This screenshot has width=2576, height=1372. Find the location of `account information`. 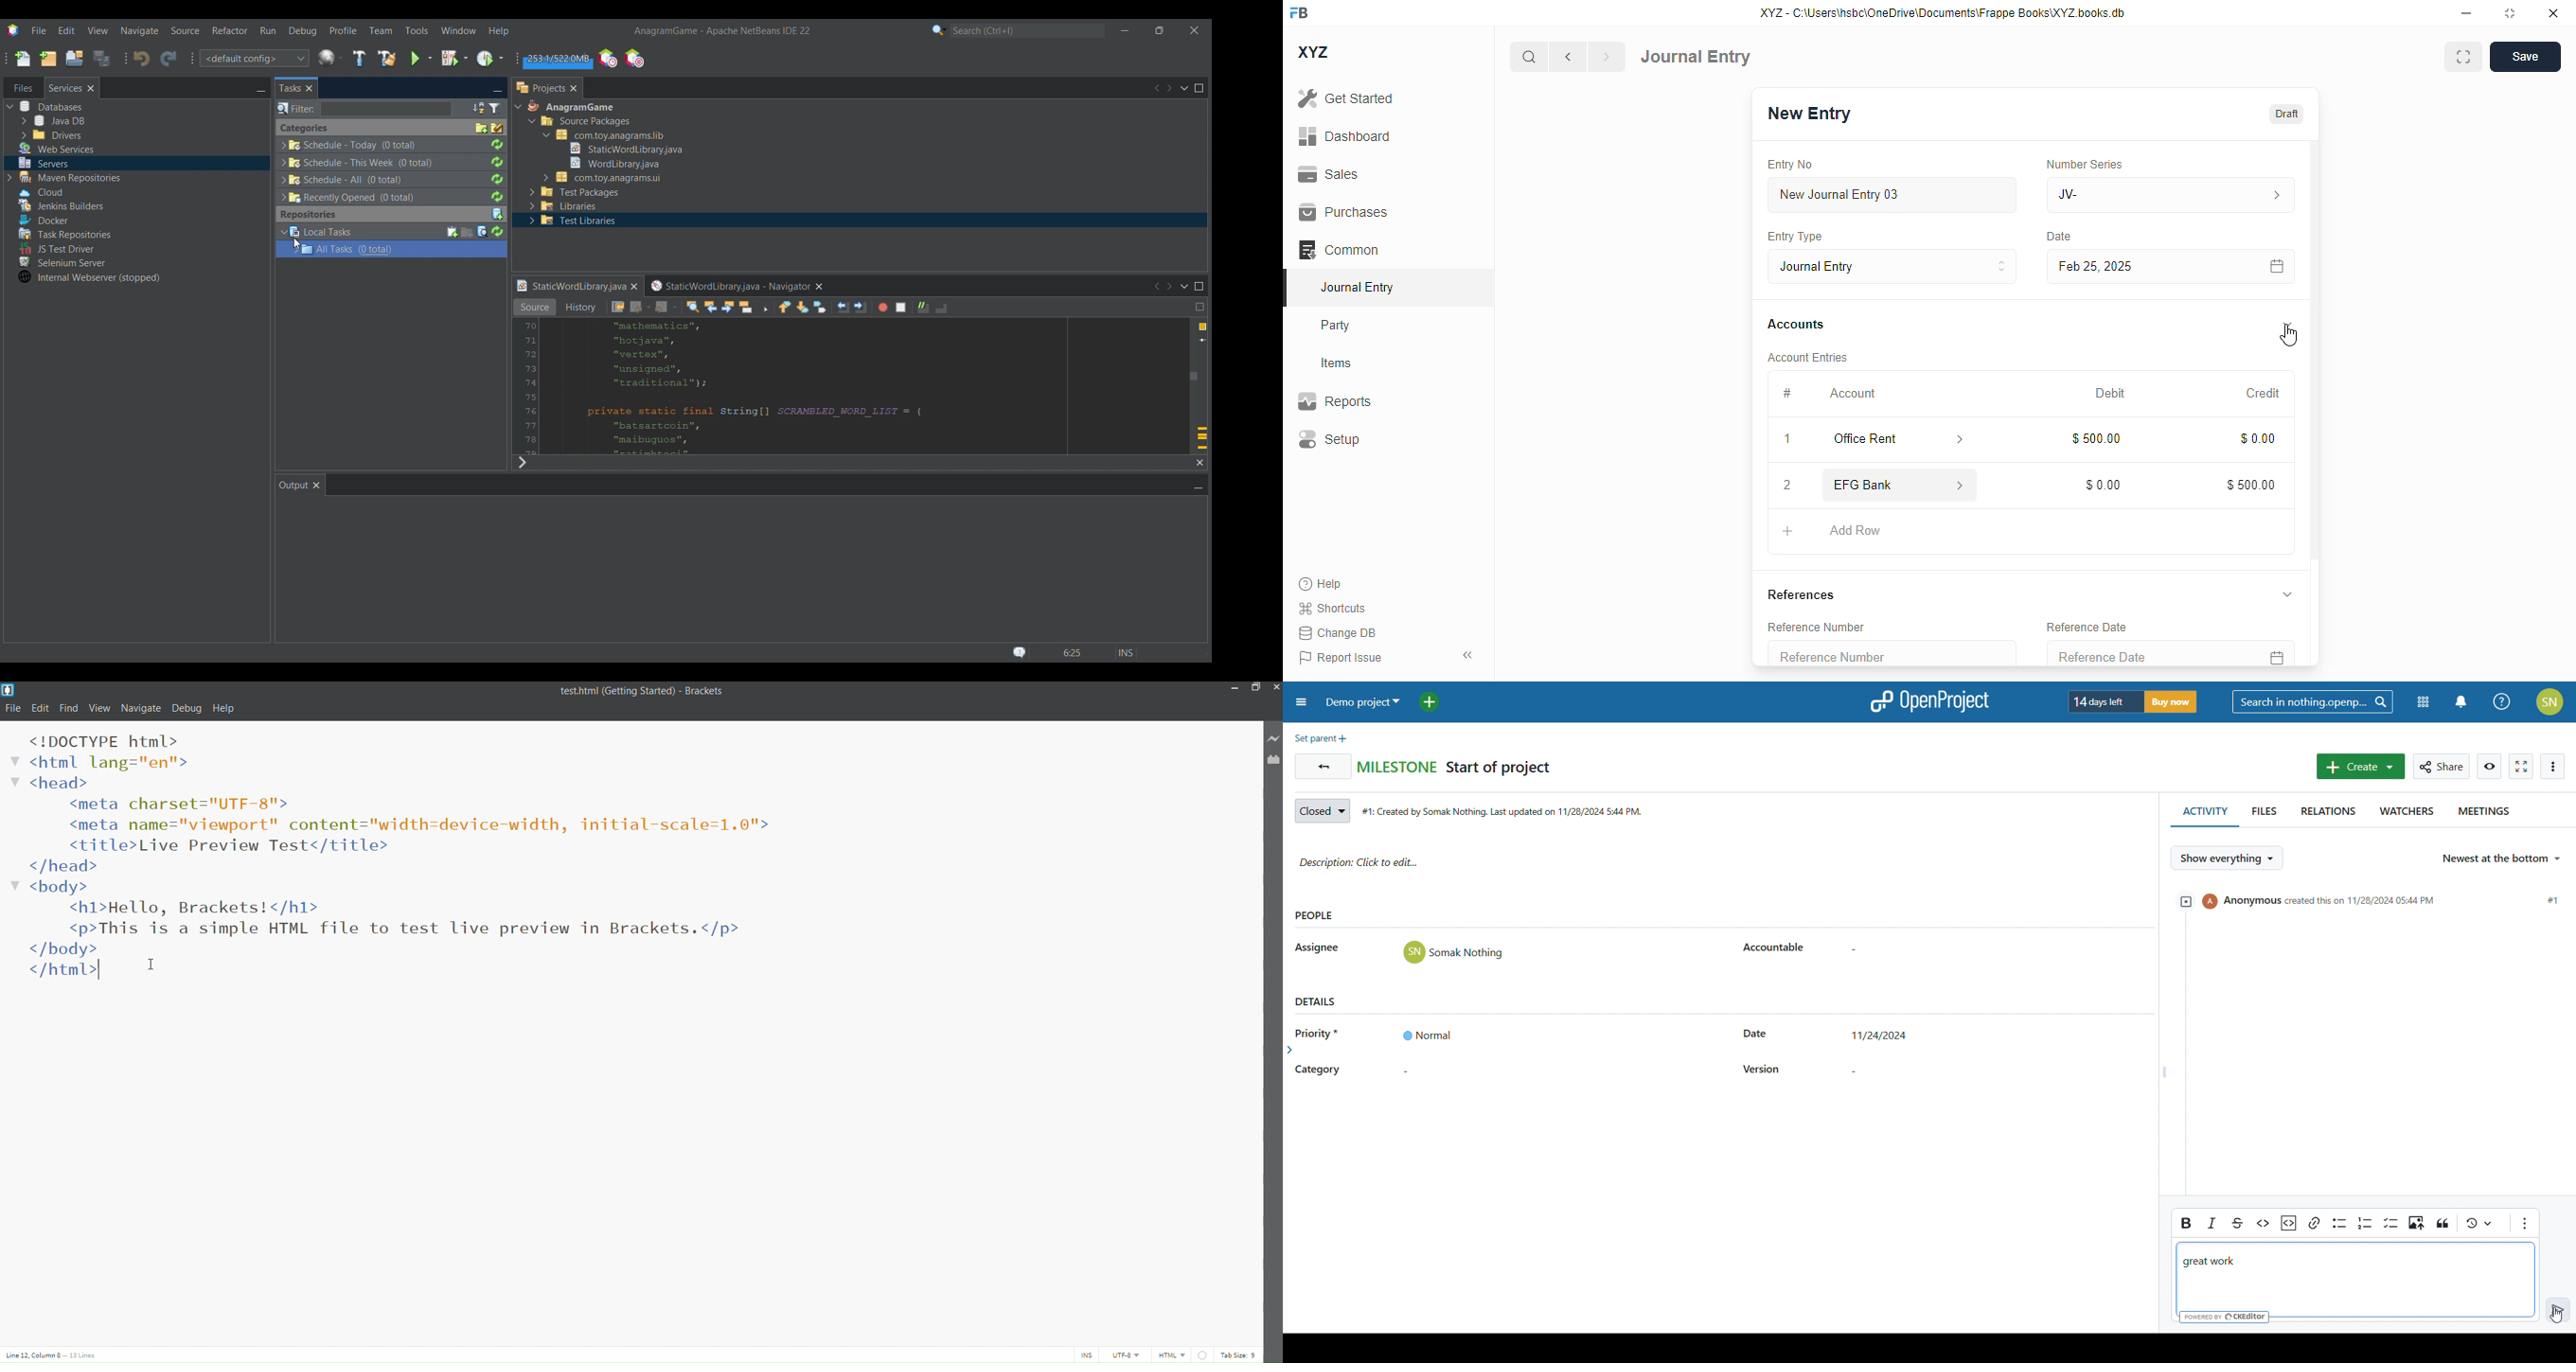

account information is located at coordinates (1962, 486).